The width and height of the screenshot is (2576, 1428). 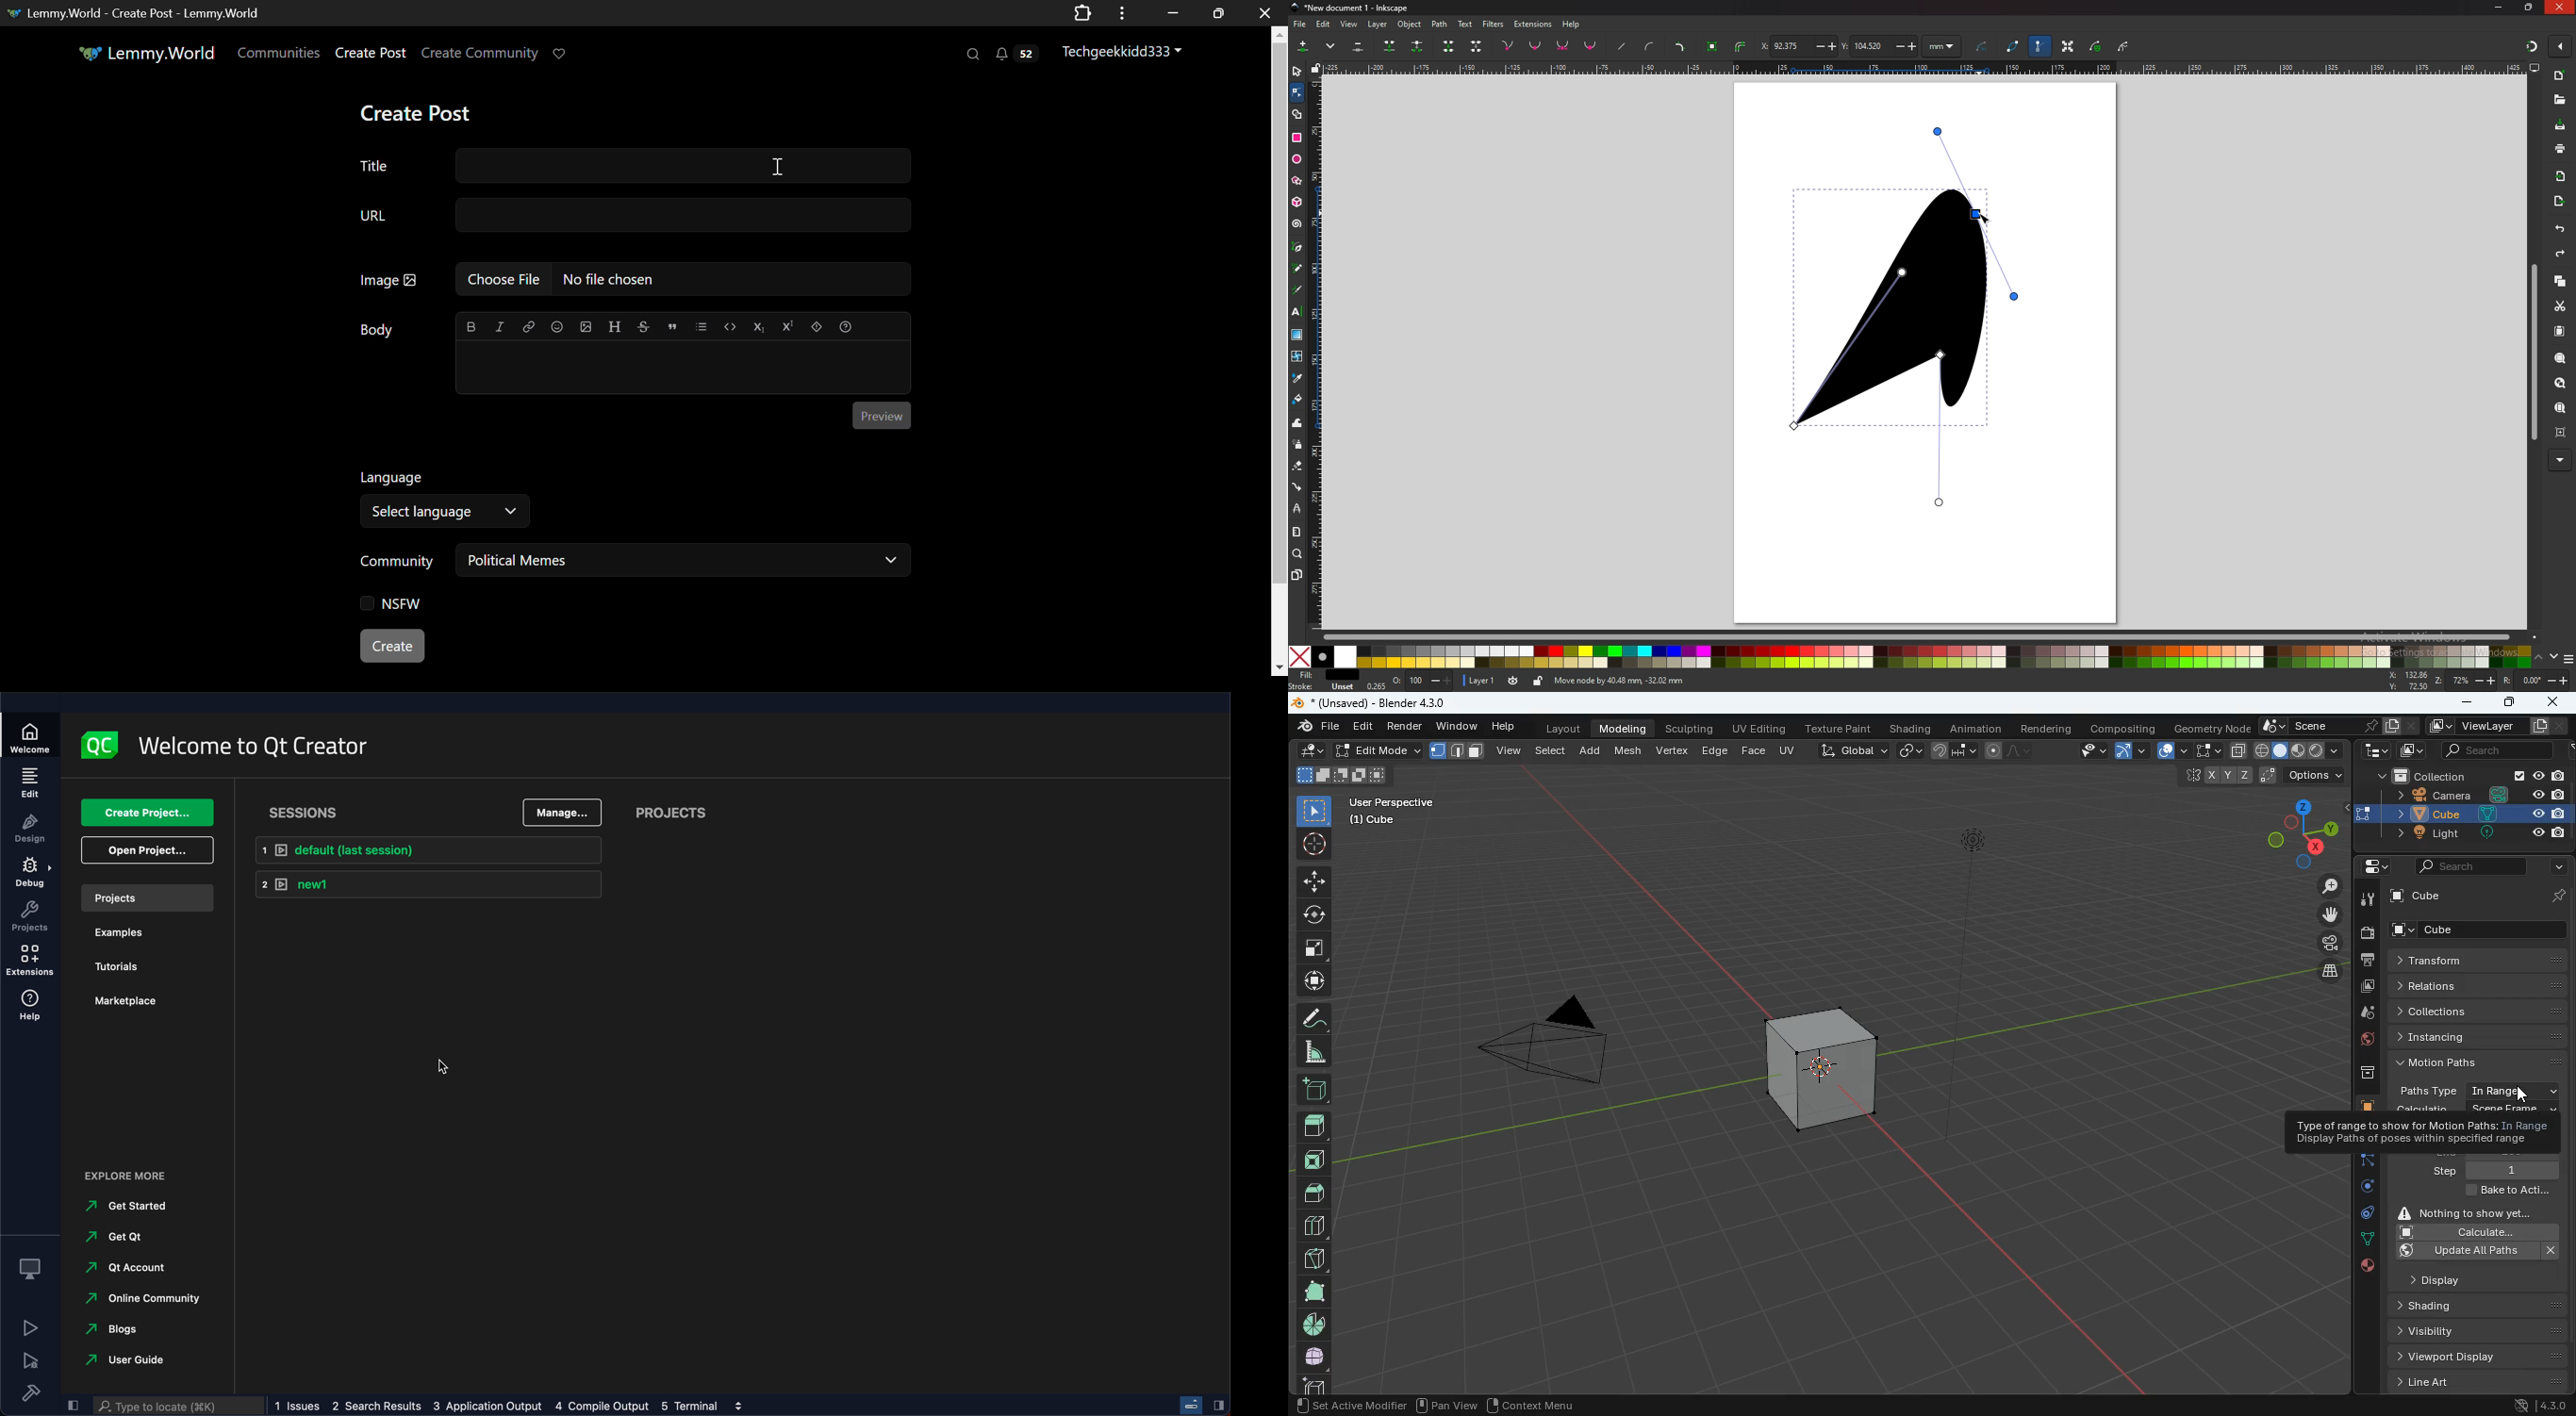 I want to click on help, so click(x=1506, y=728).